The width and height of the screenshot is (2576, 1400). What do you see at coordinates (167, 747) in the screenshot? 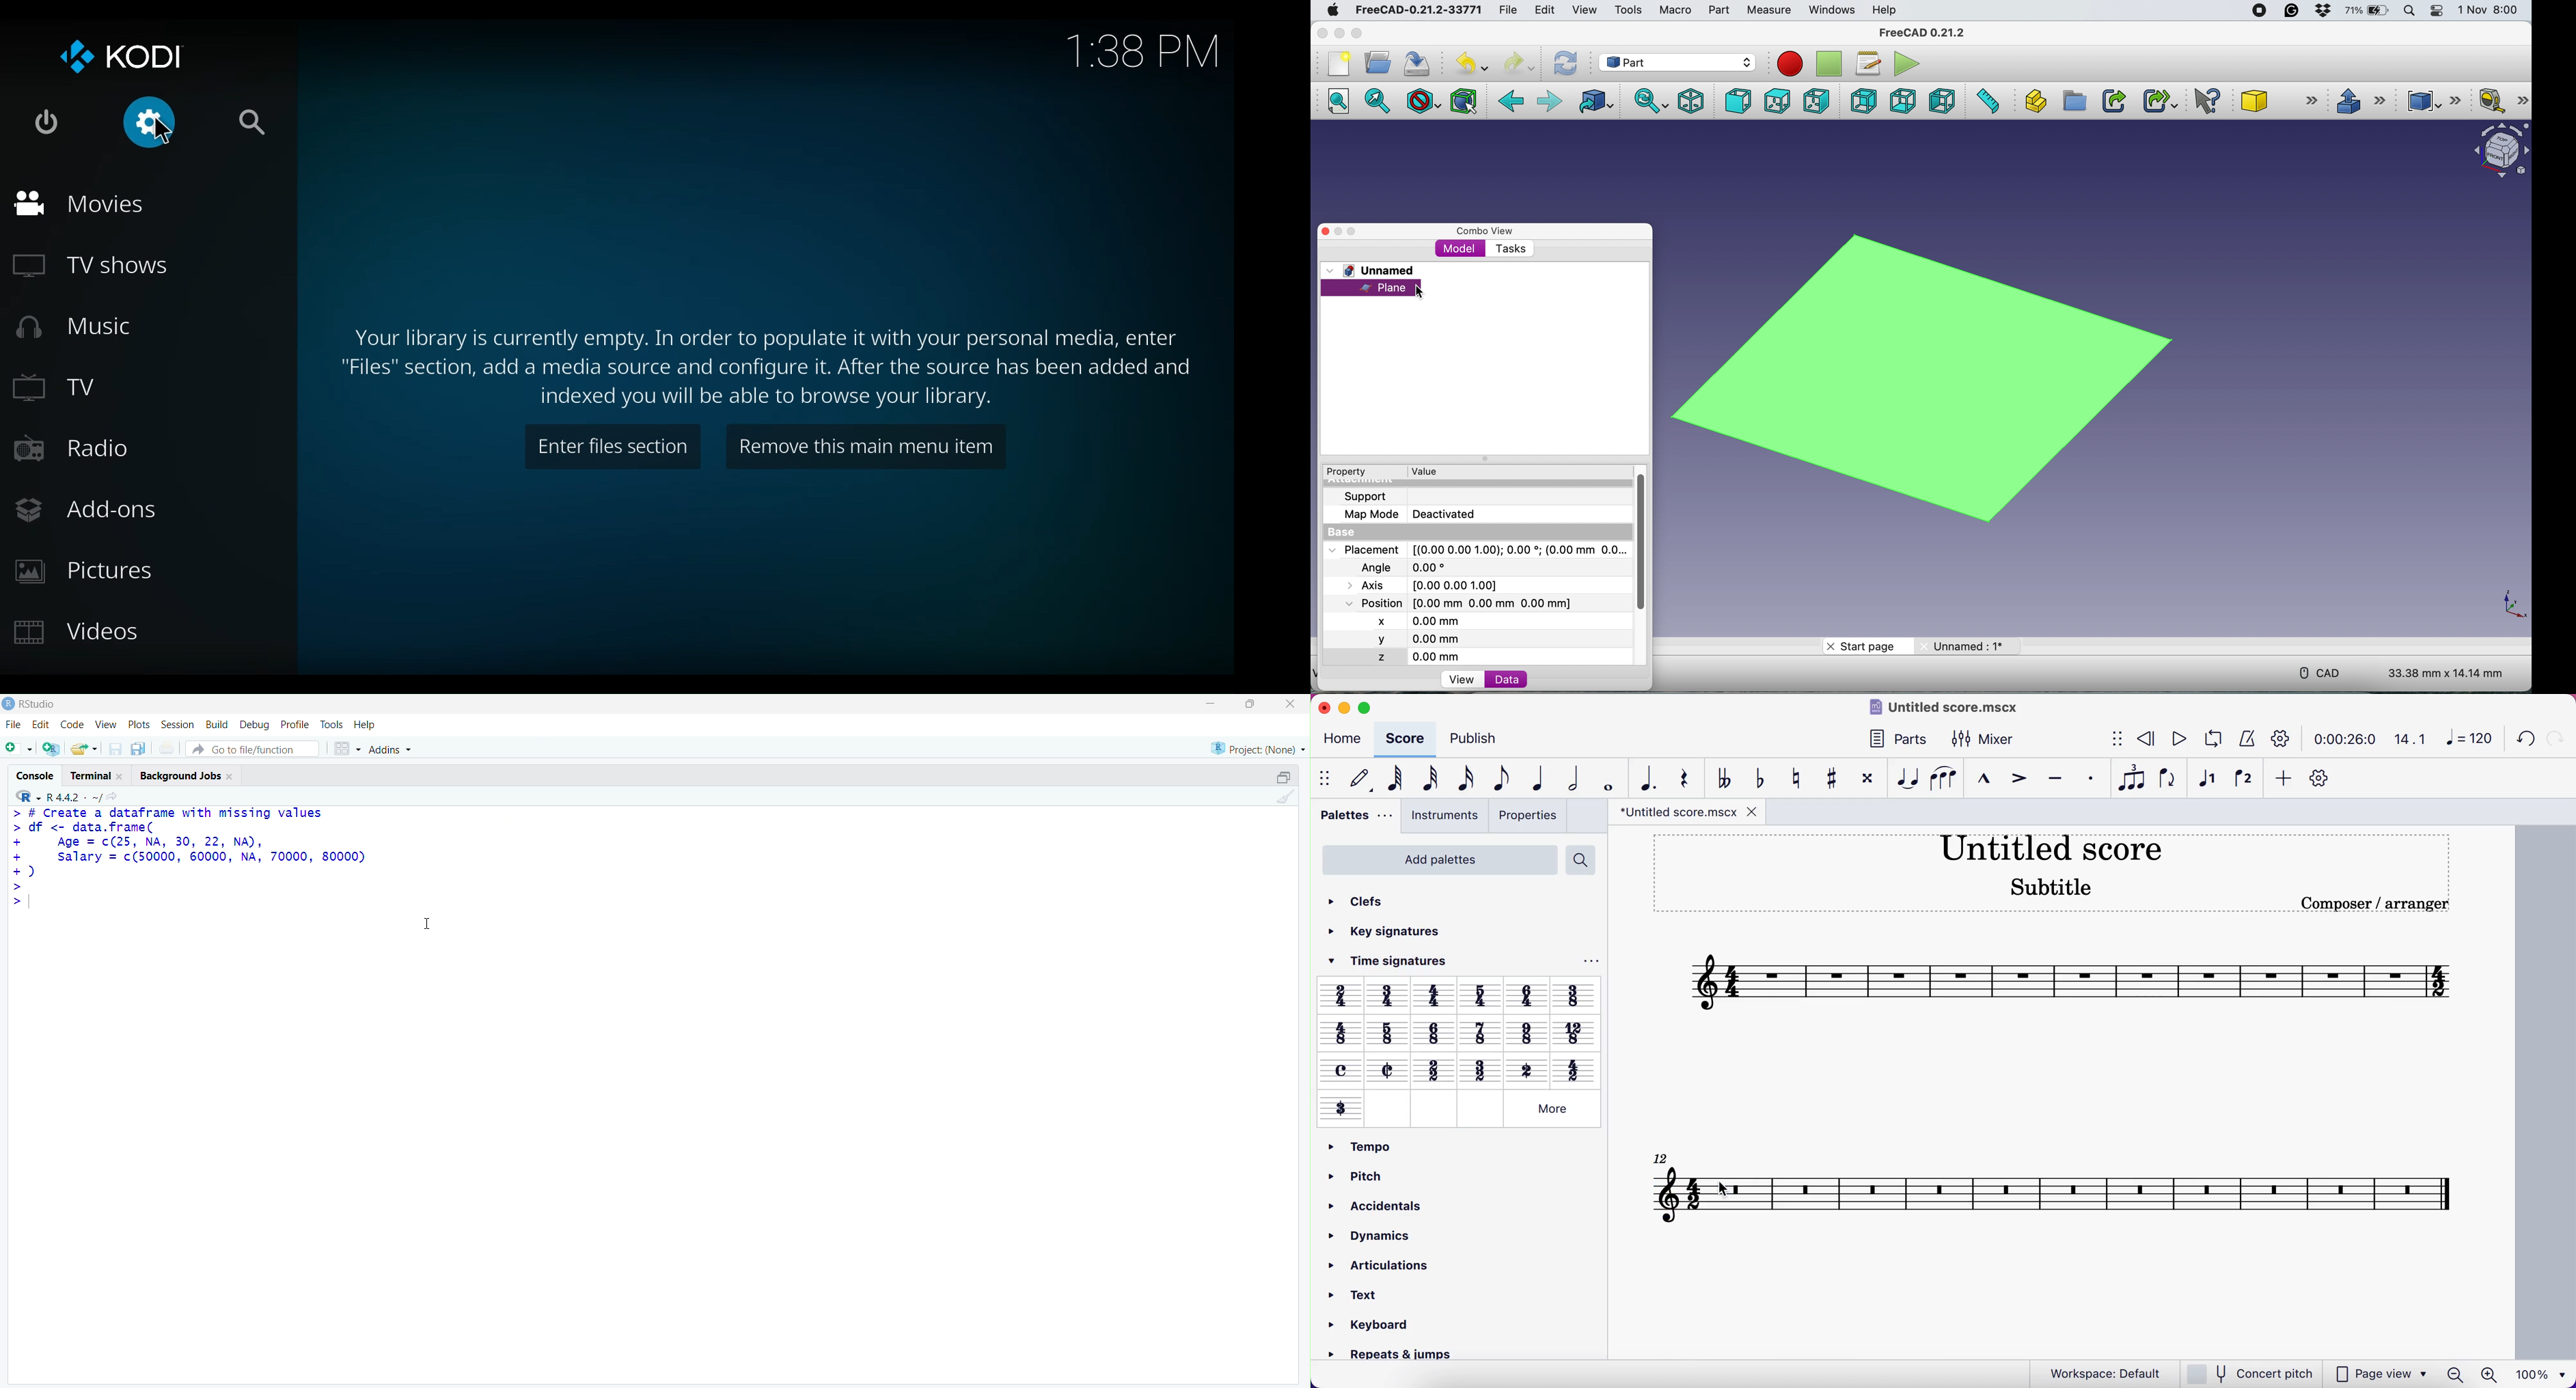
I see `Print the current file` at bounding box center [167, 747].